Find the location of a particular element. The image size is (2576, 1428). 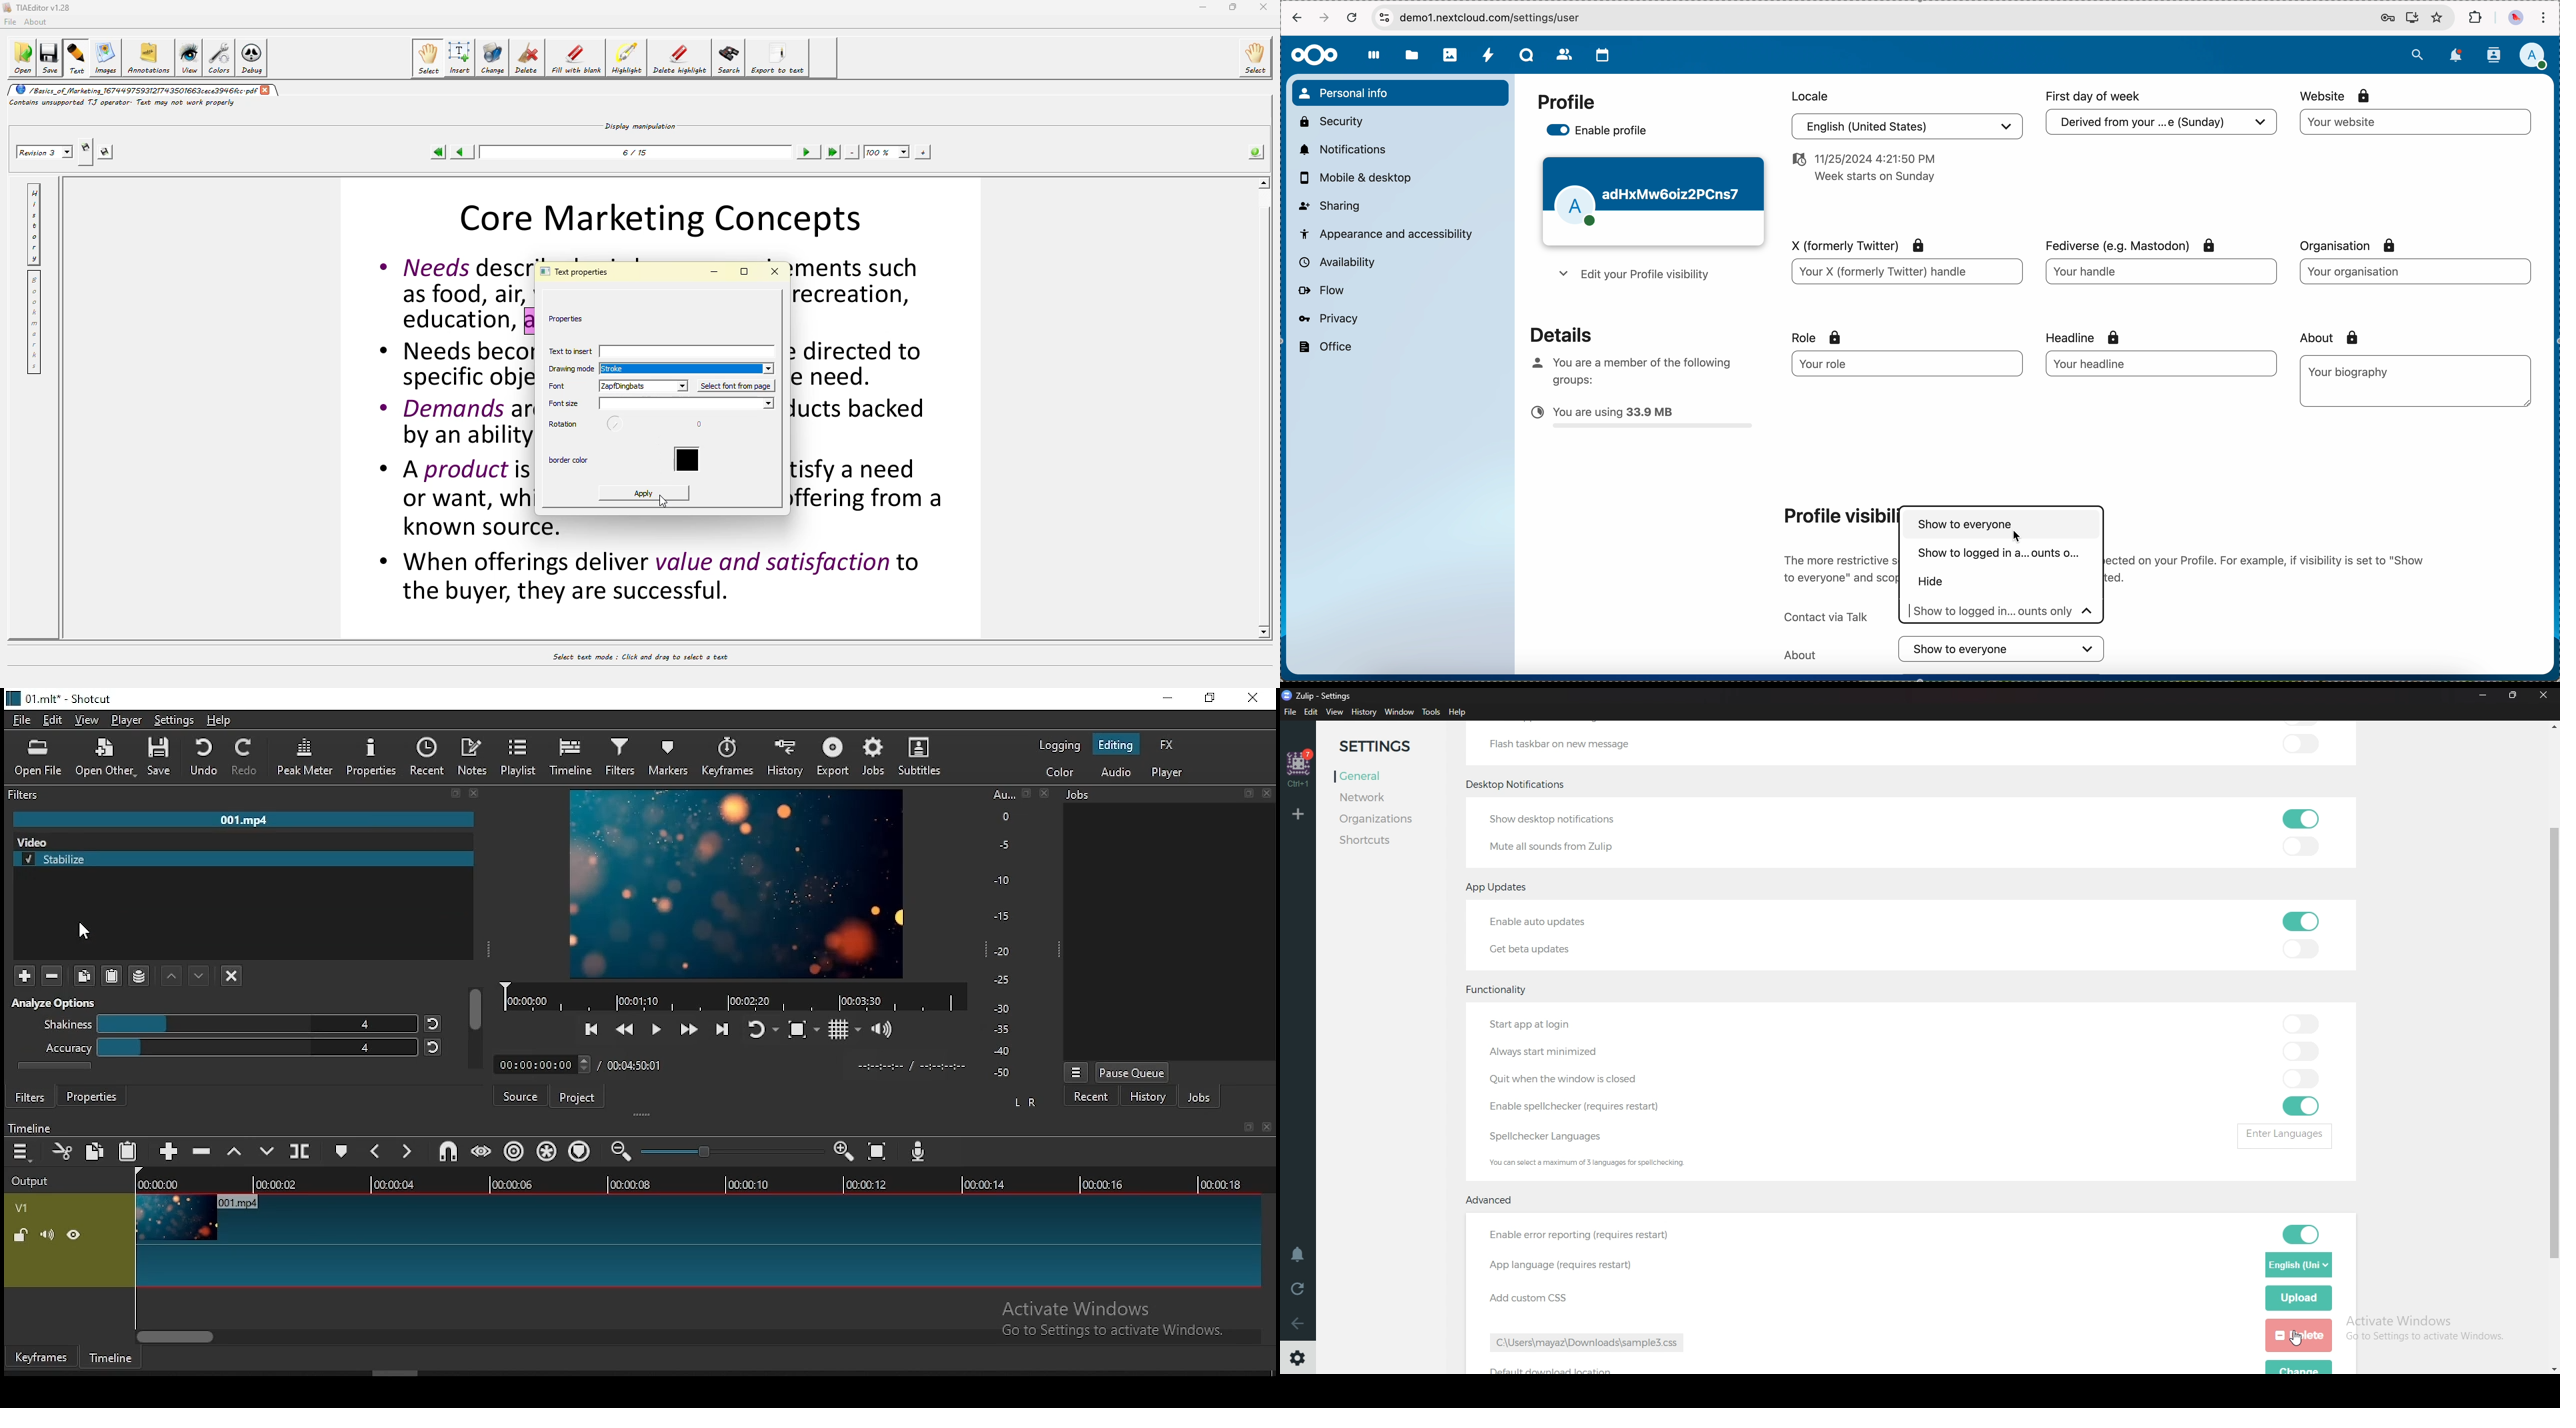

headline is located at coordinates (2103, 336).